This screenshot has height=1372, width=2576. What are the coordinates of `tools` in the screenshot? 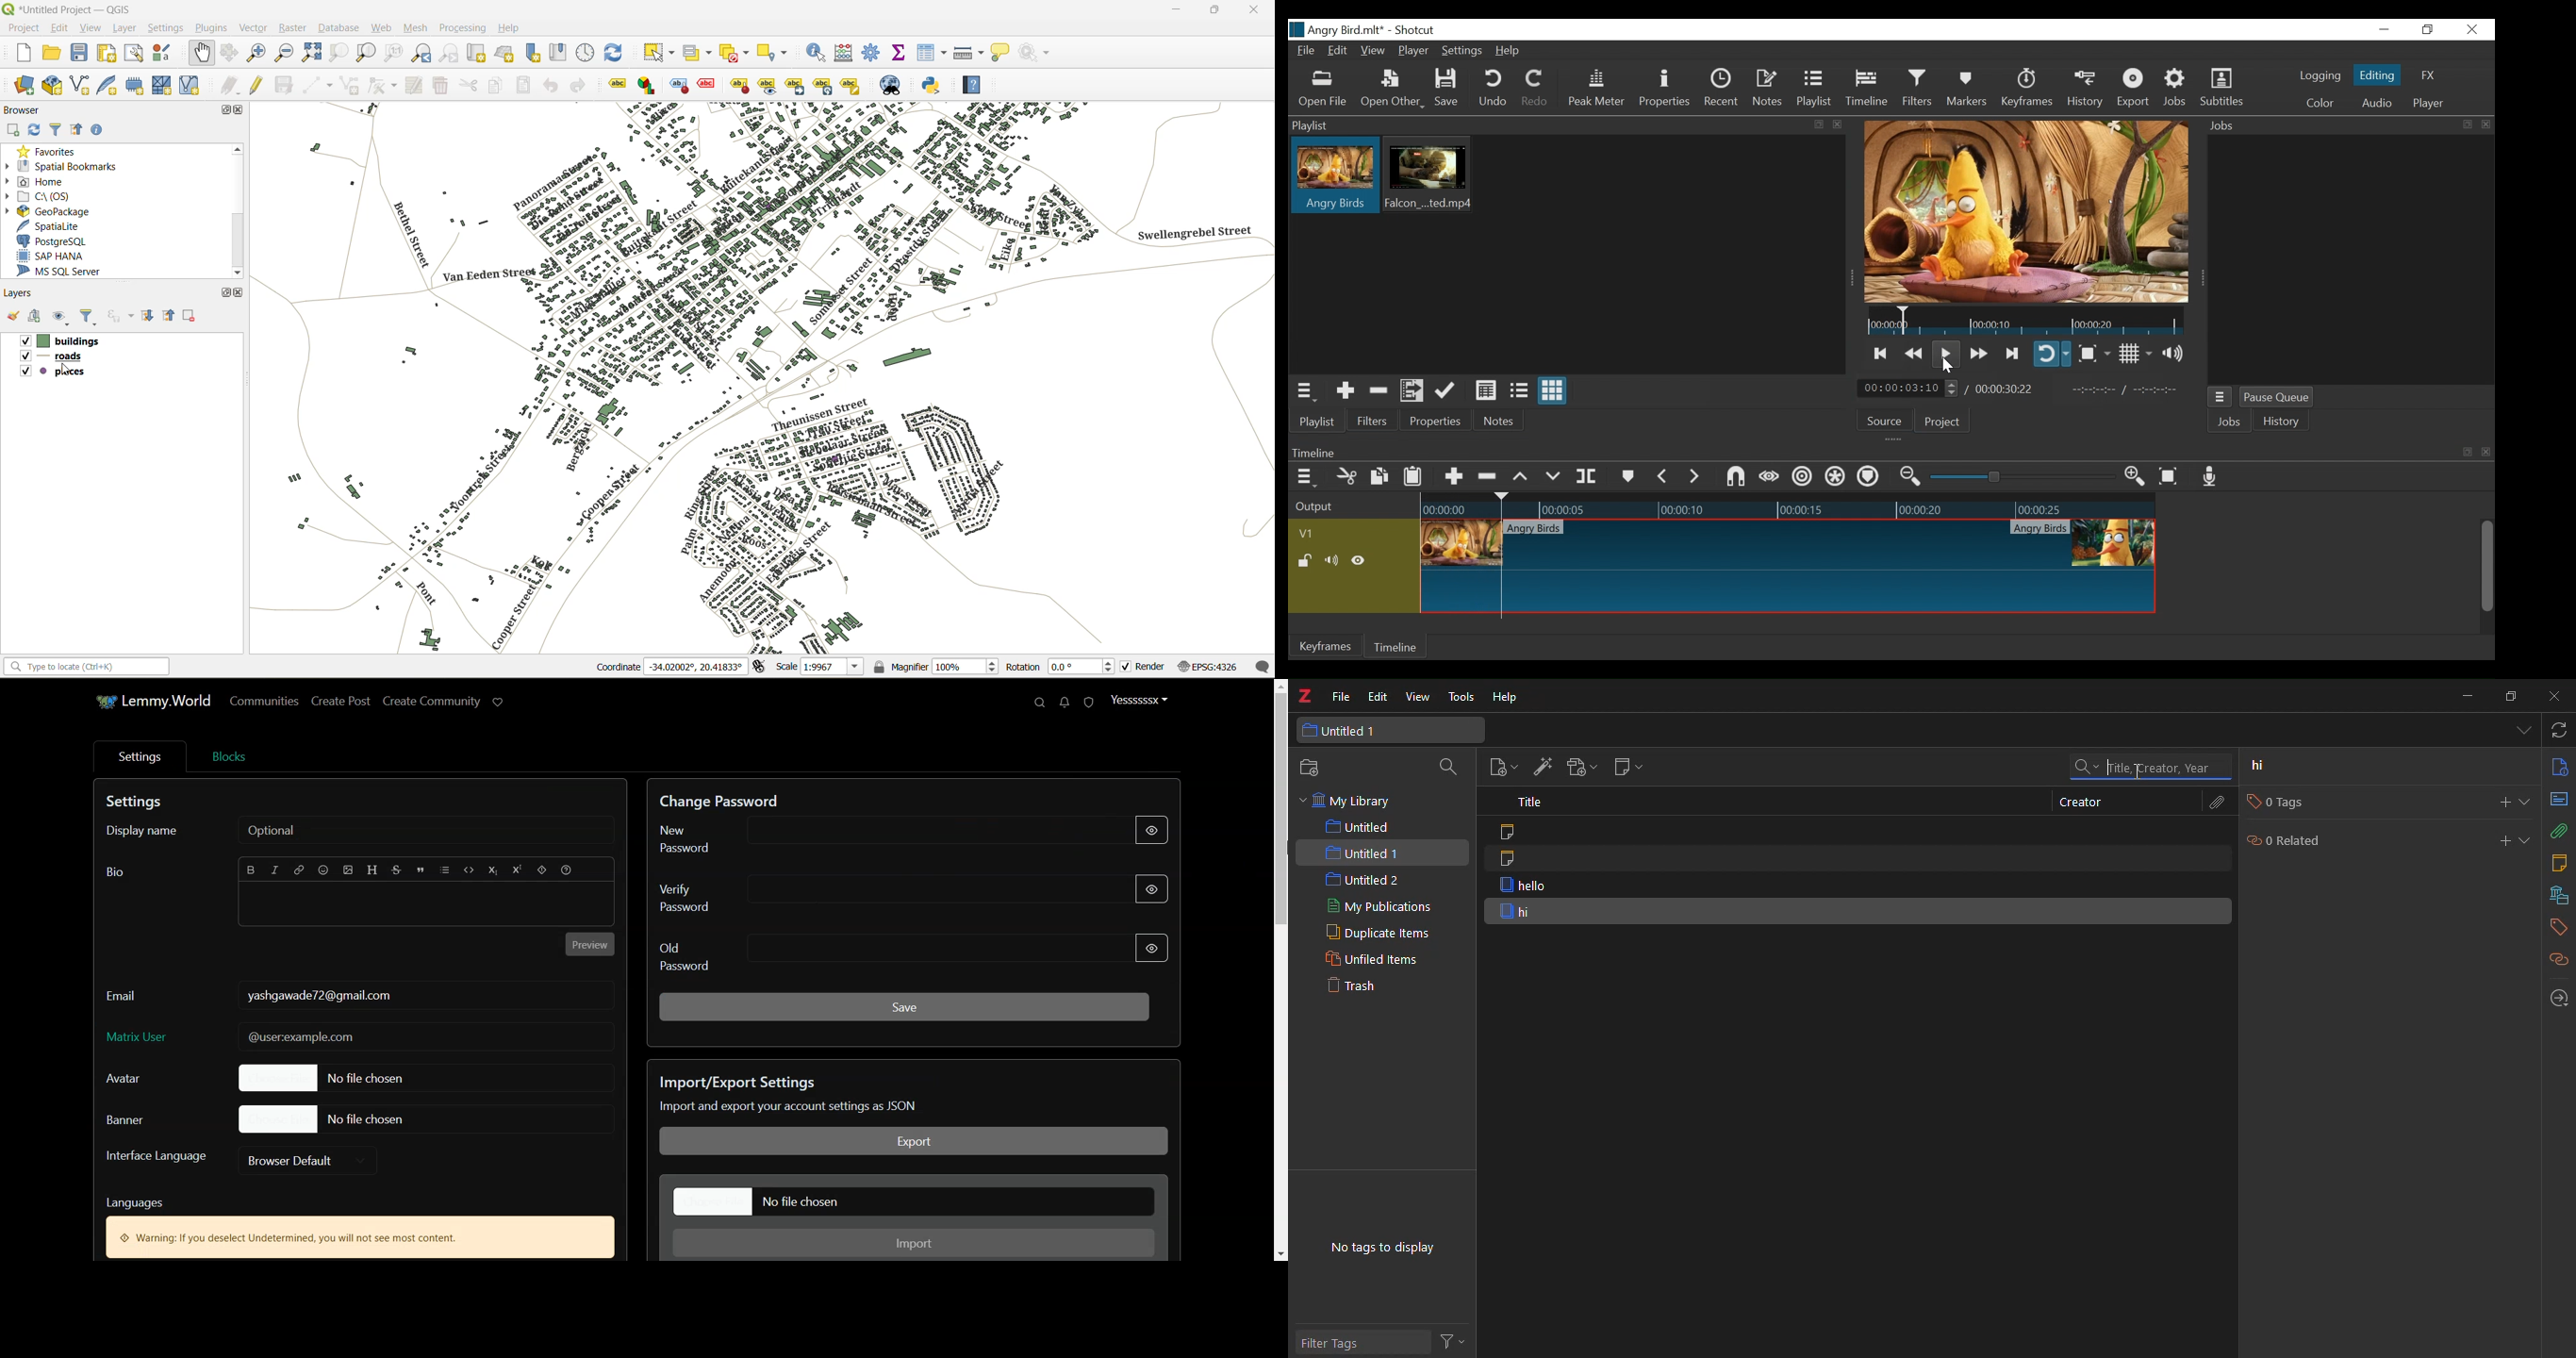 It's located at (1461, 697).